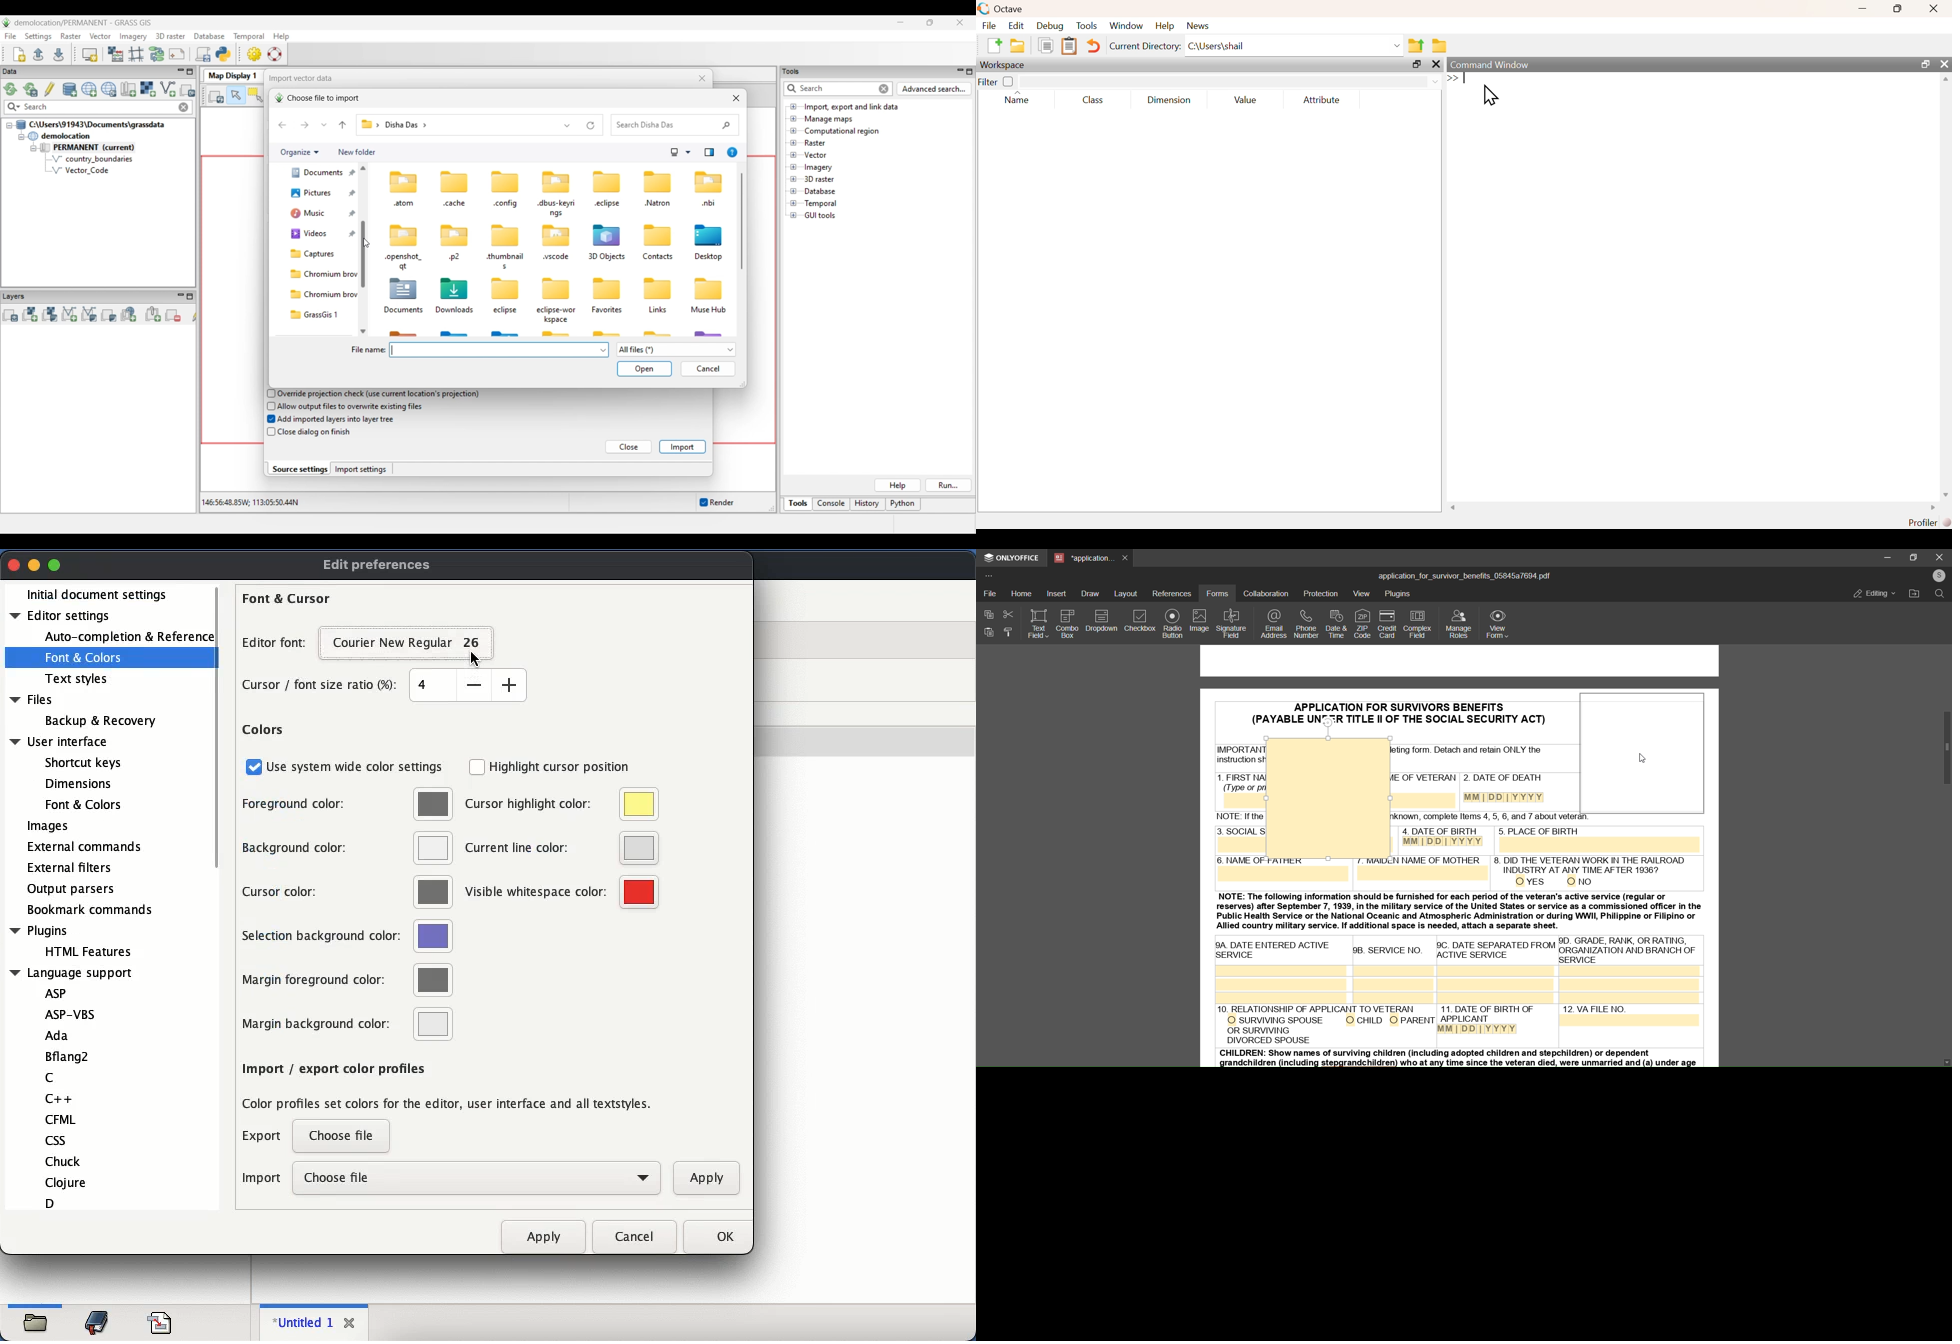 This screenshot has height=1344, width=1960. Describe the element at coordinates (1941, 748) in the screenshot. I see `scrollbar` at that location.